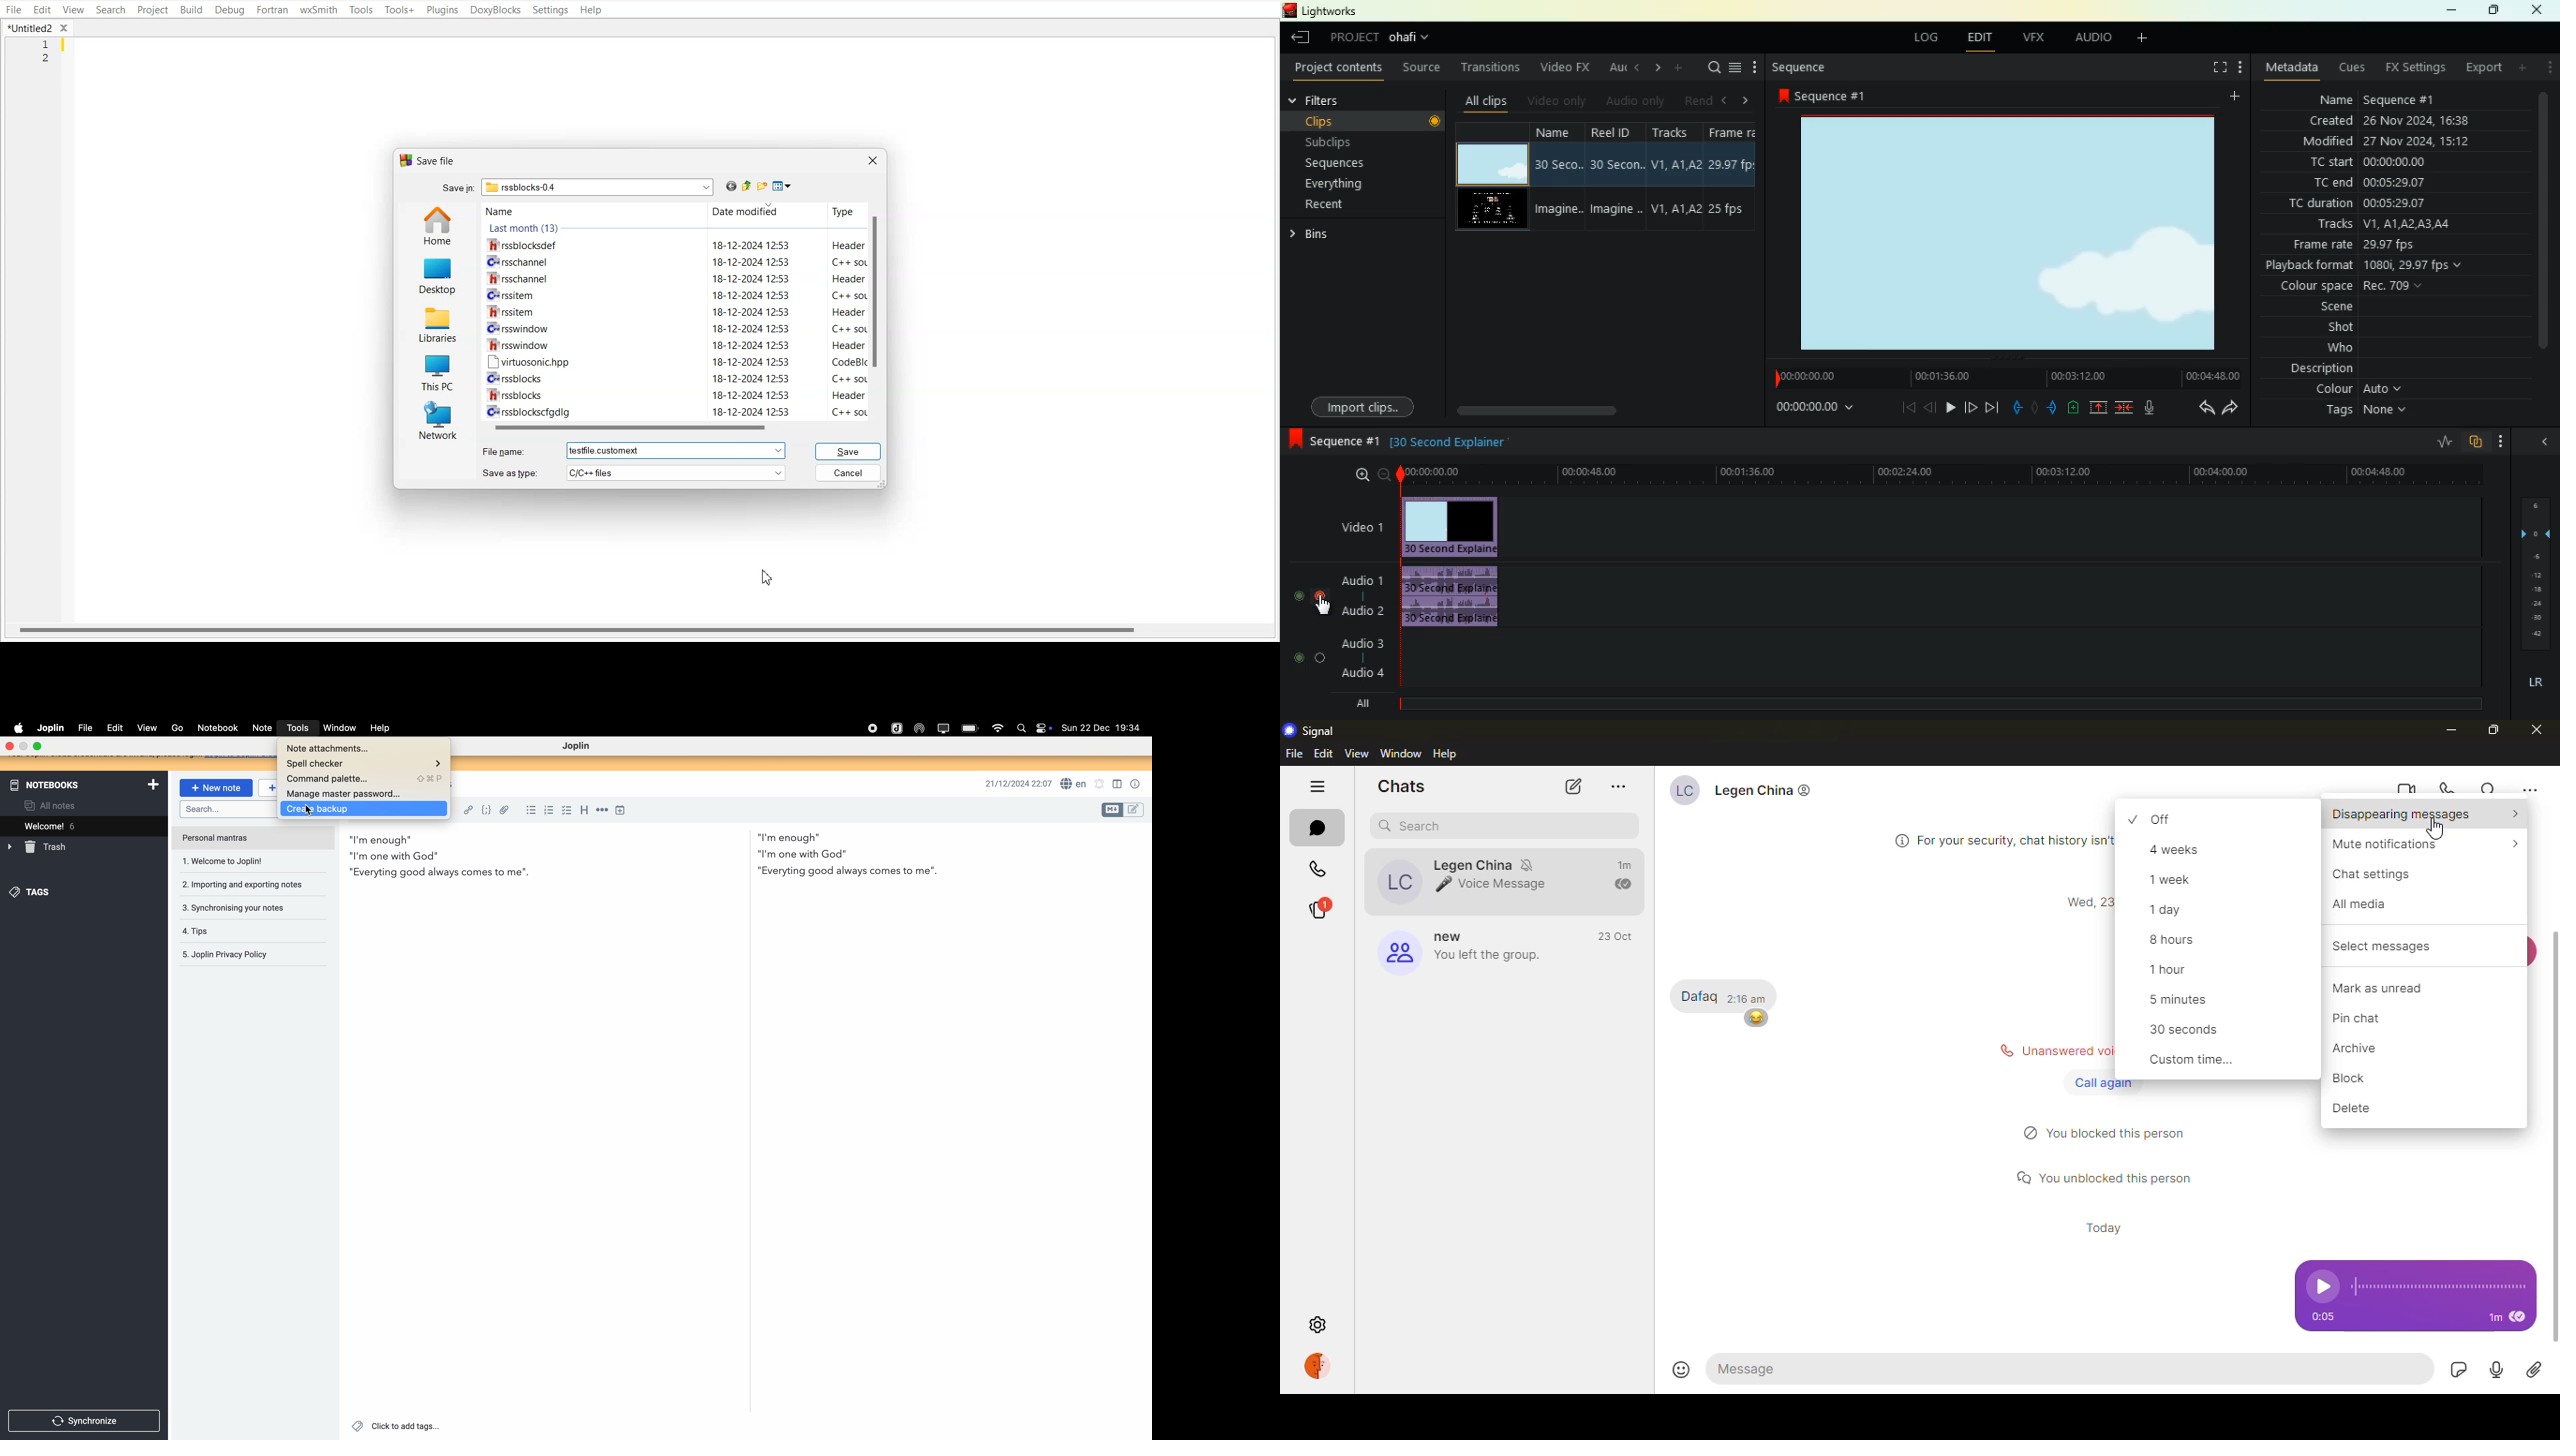 The image size is (2576, 1456). What do you see at coordinates (1699, 100) in the screenshot?
I see `rend` at bounding box center [1699, 100].